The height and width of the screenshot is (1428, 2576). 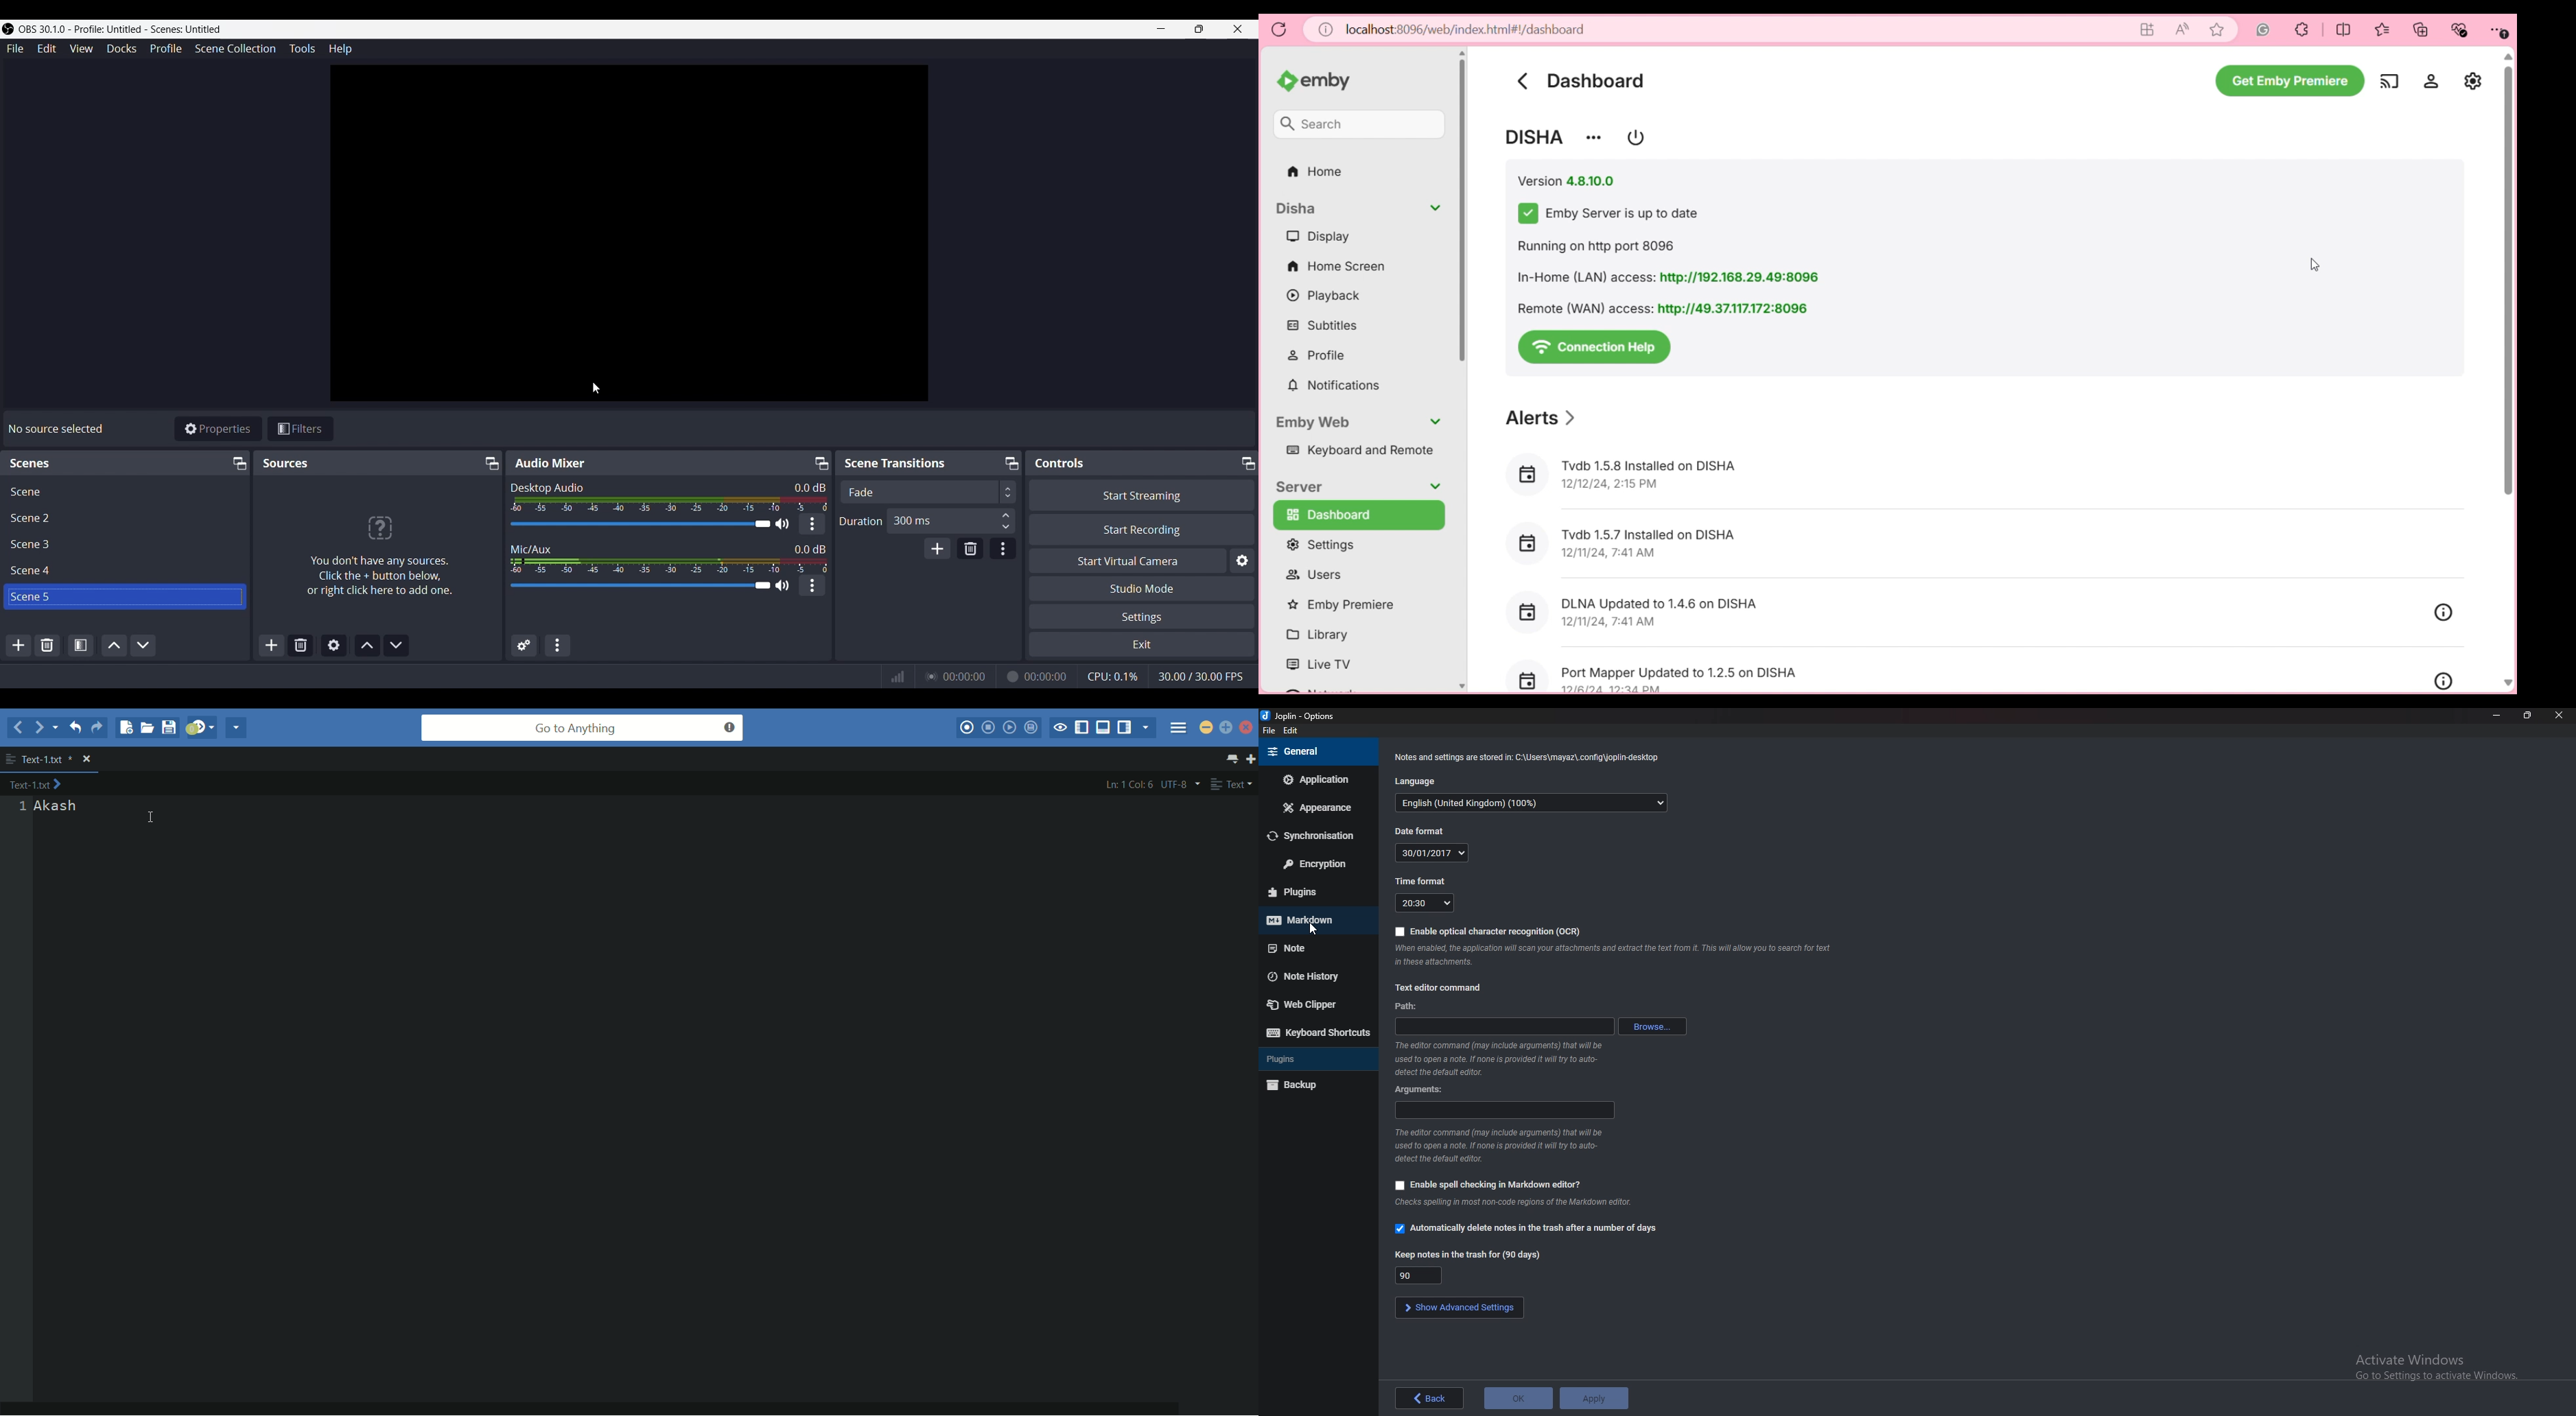 What do you see at coordinates (1505, 1059) in the screenshot?
I see `Info` at bounding box center [1505, 1059].